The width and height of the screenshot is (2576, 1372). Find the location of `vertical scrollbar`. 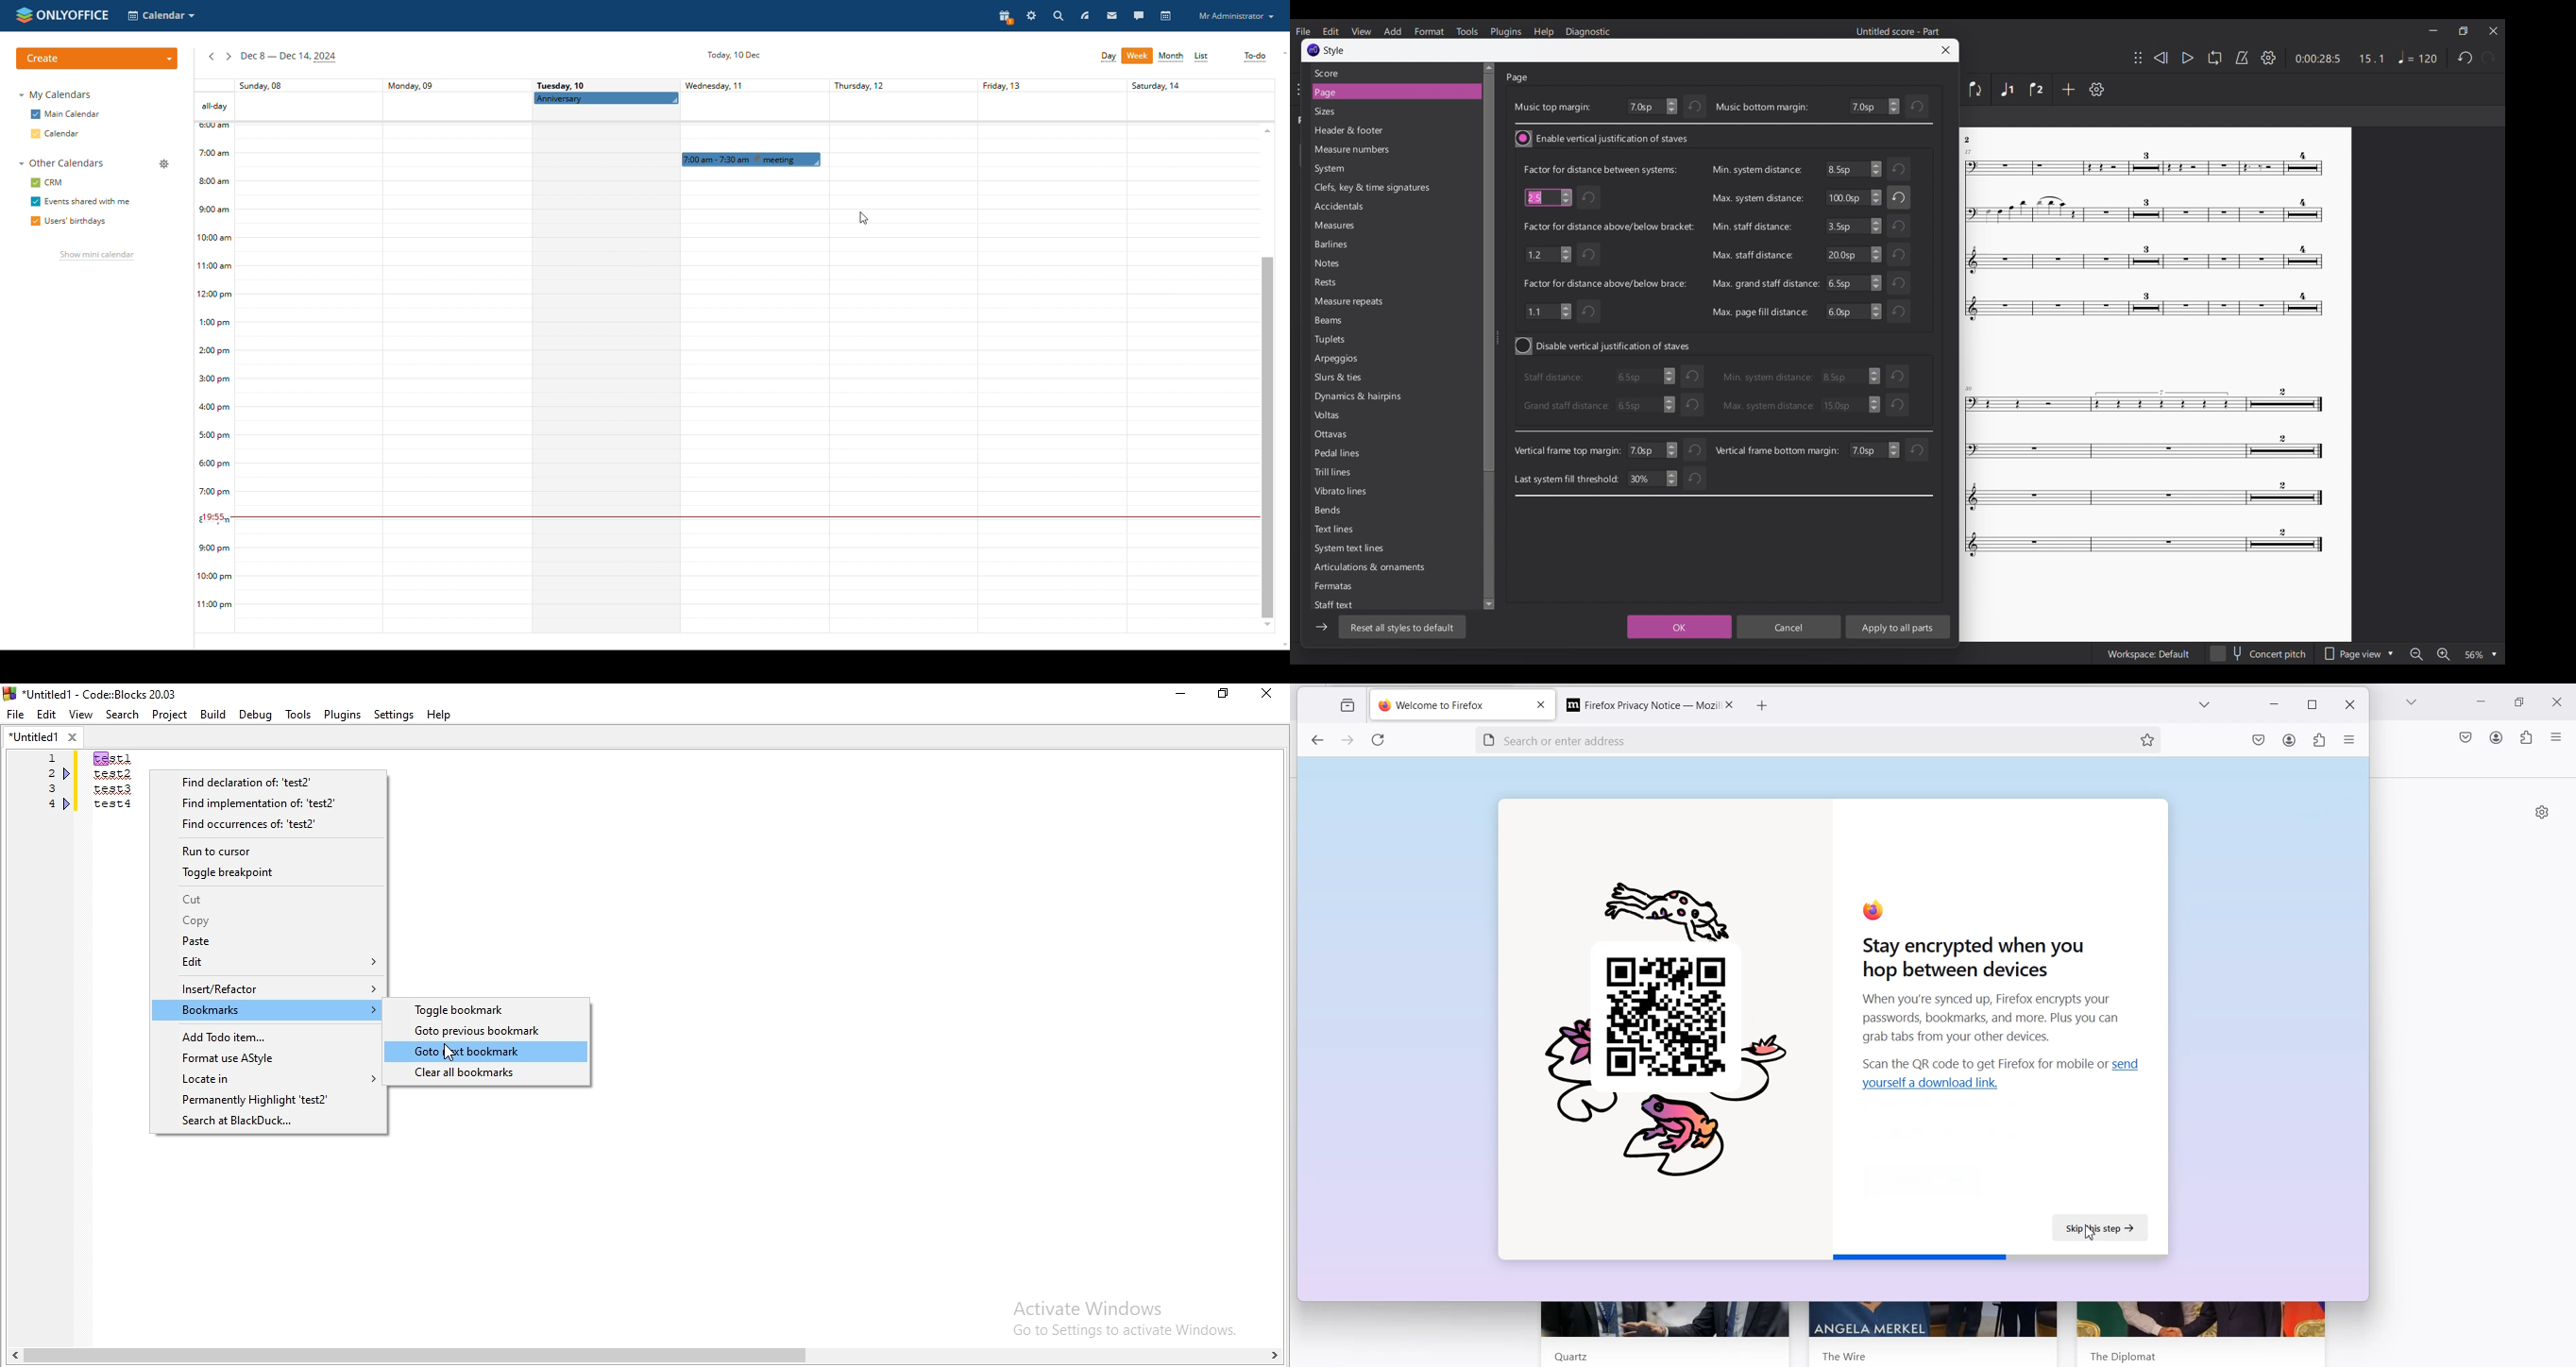

vertical scrollbar is located at coordinates (2569, 851).